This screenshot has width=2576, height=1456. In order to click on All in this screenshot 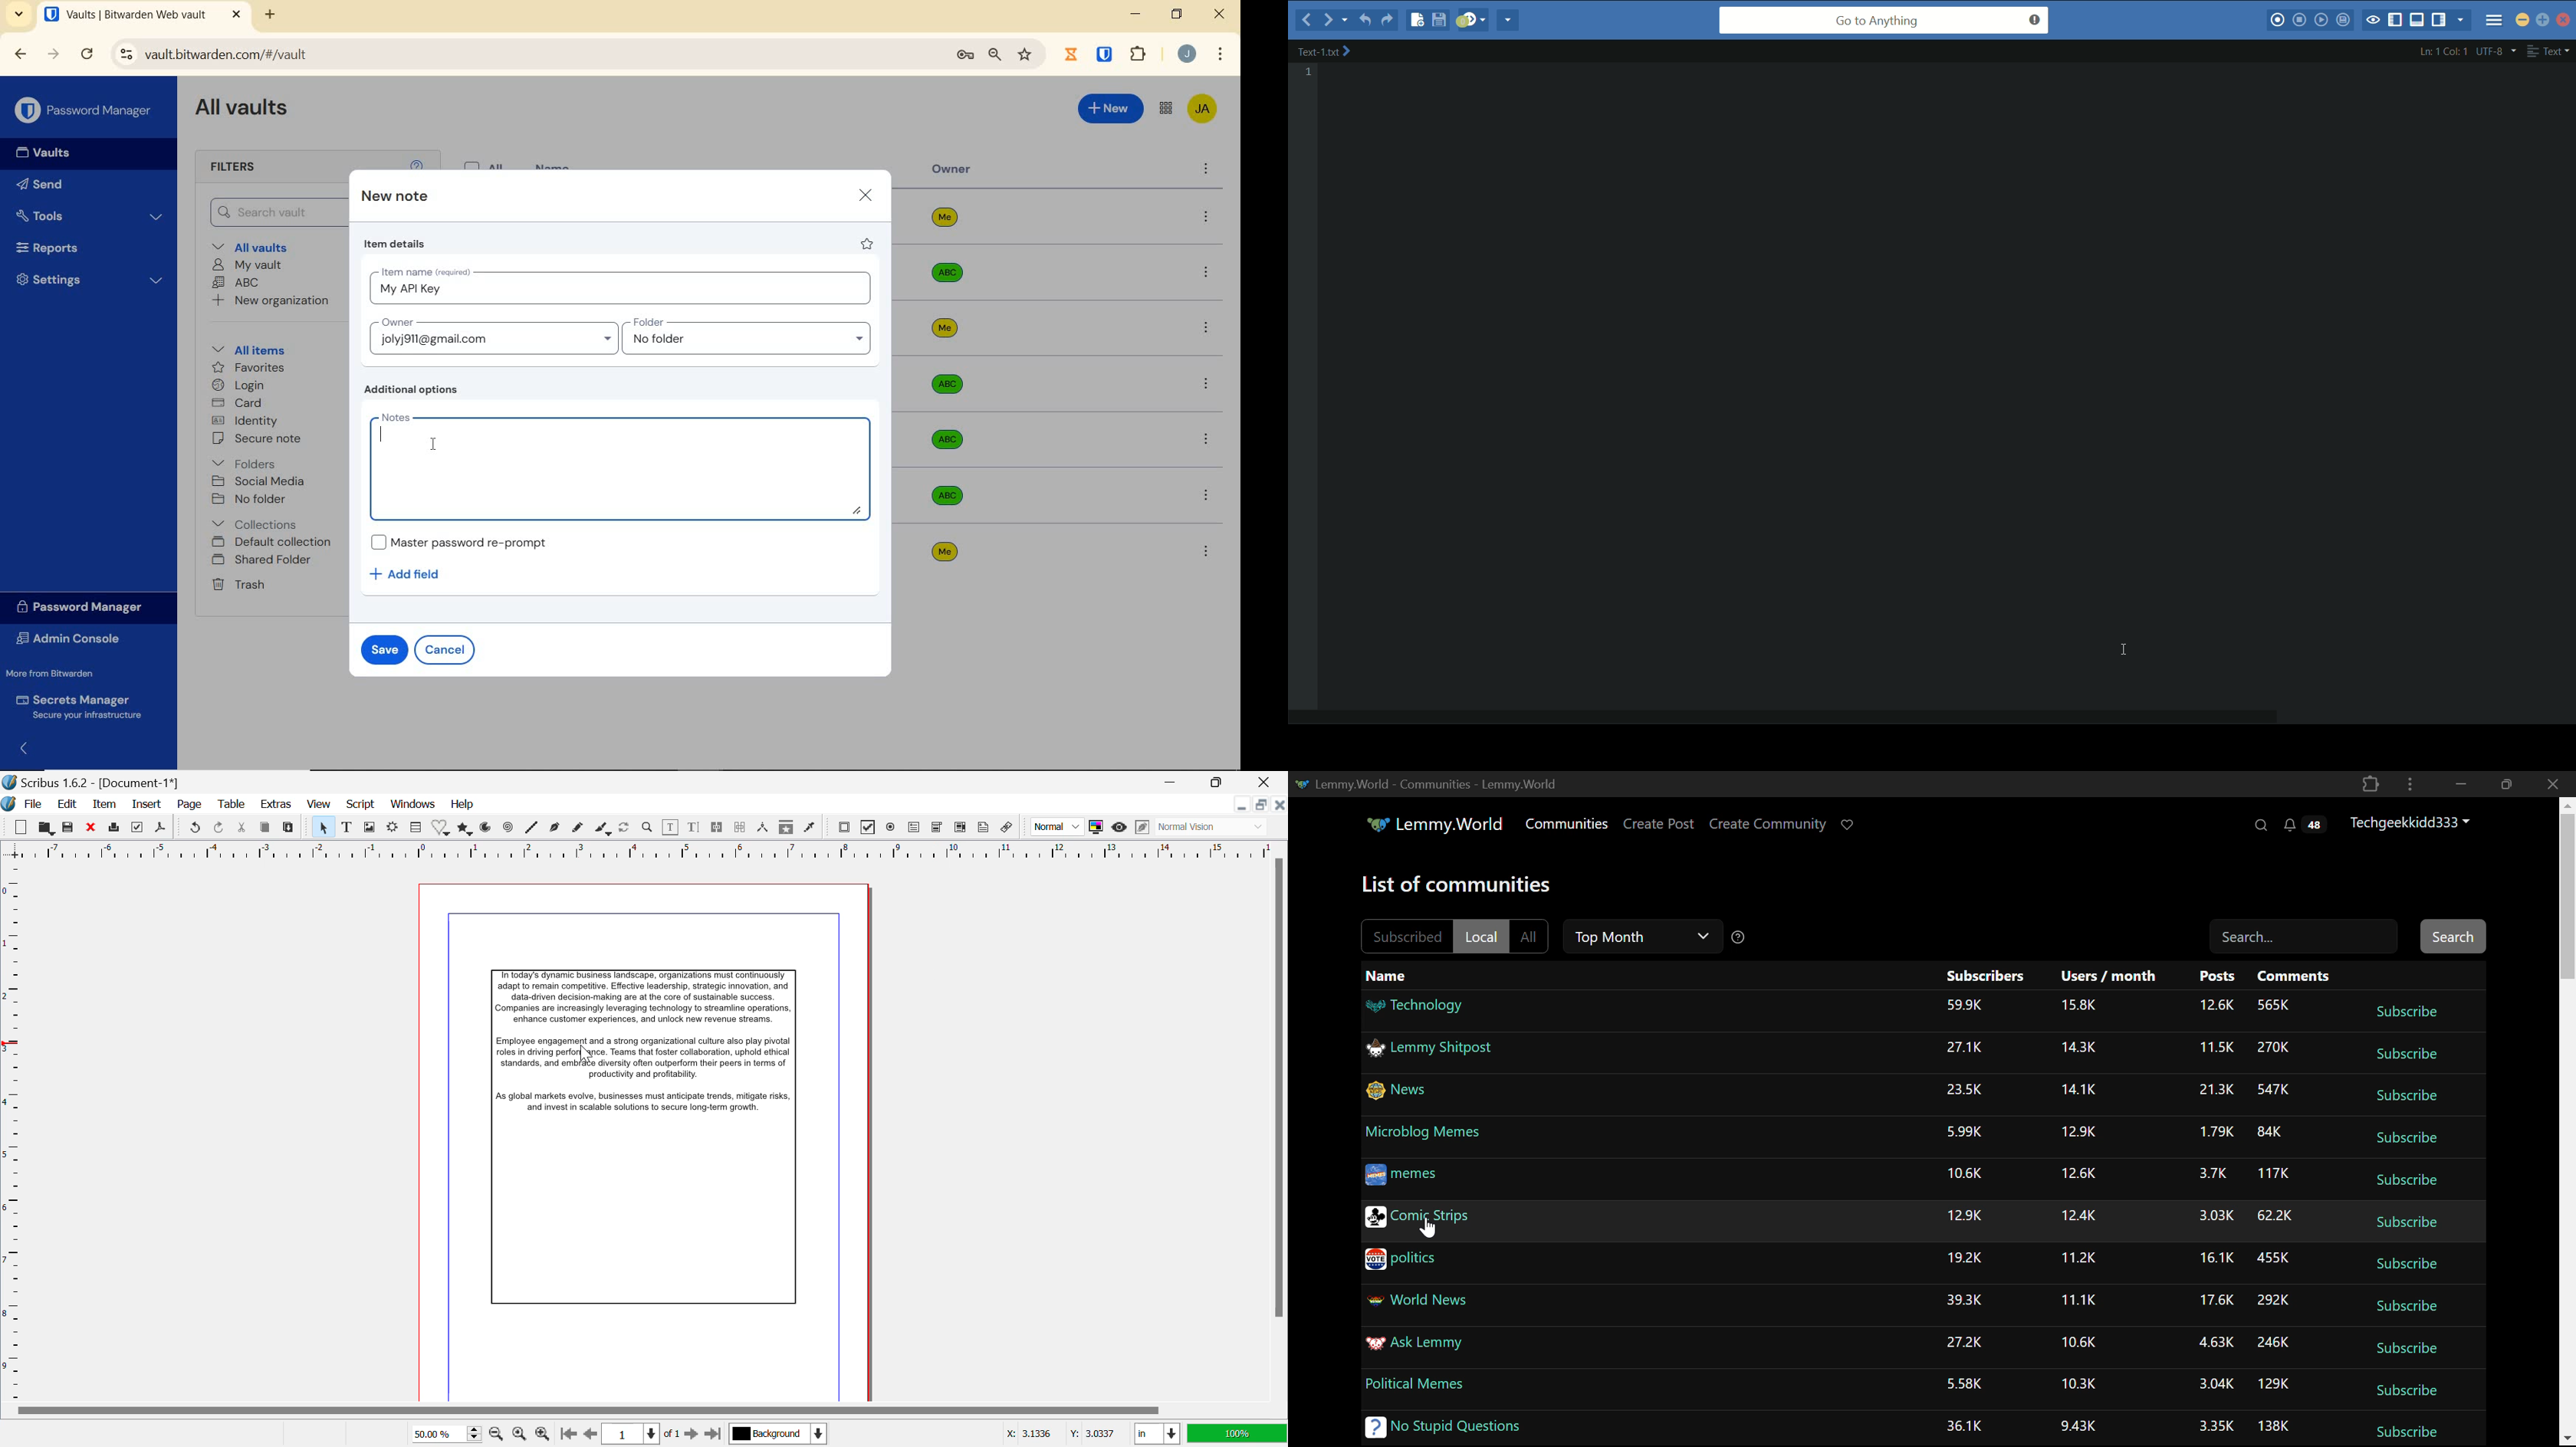, I will do `click(487, 163)`.